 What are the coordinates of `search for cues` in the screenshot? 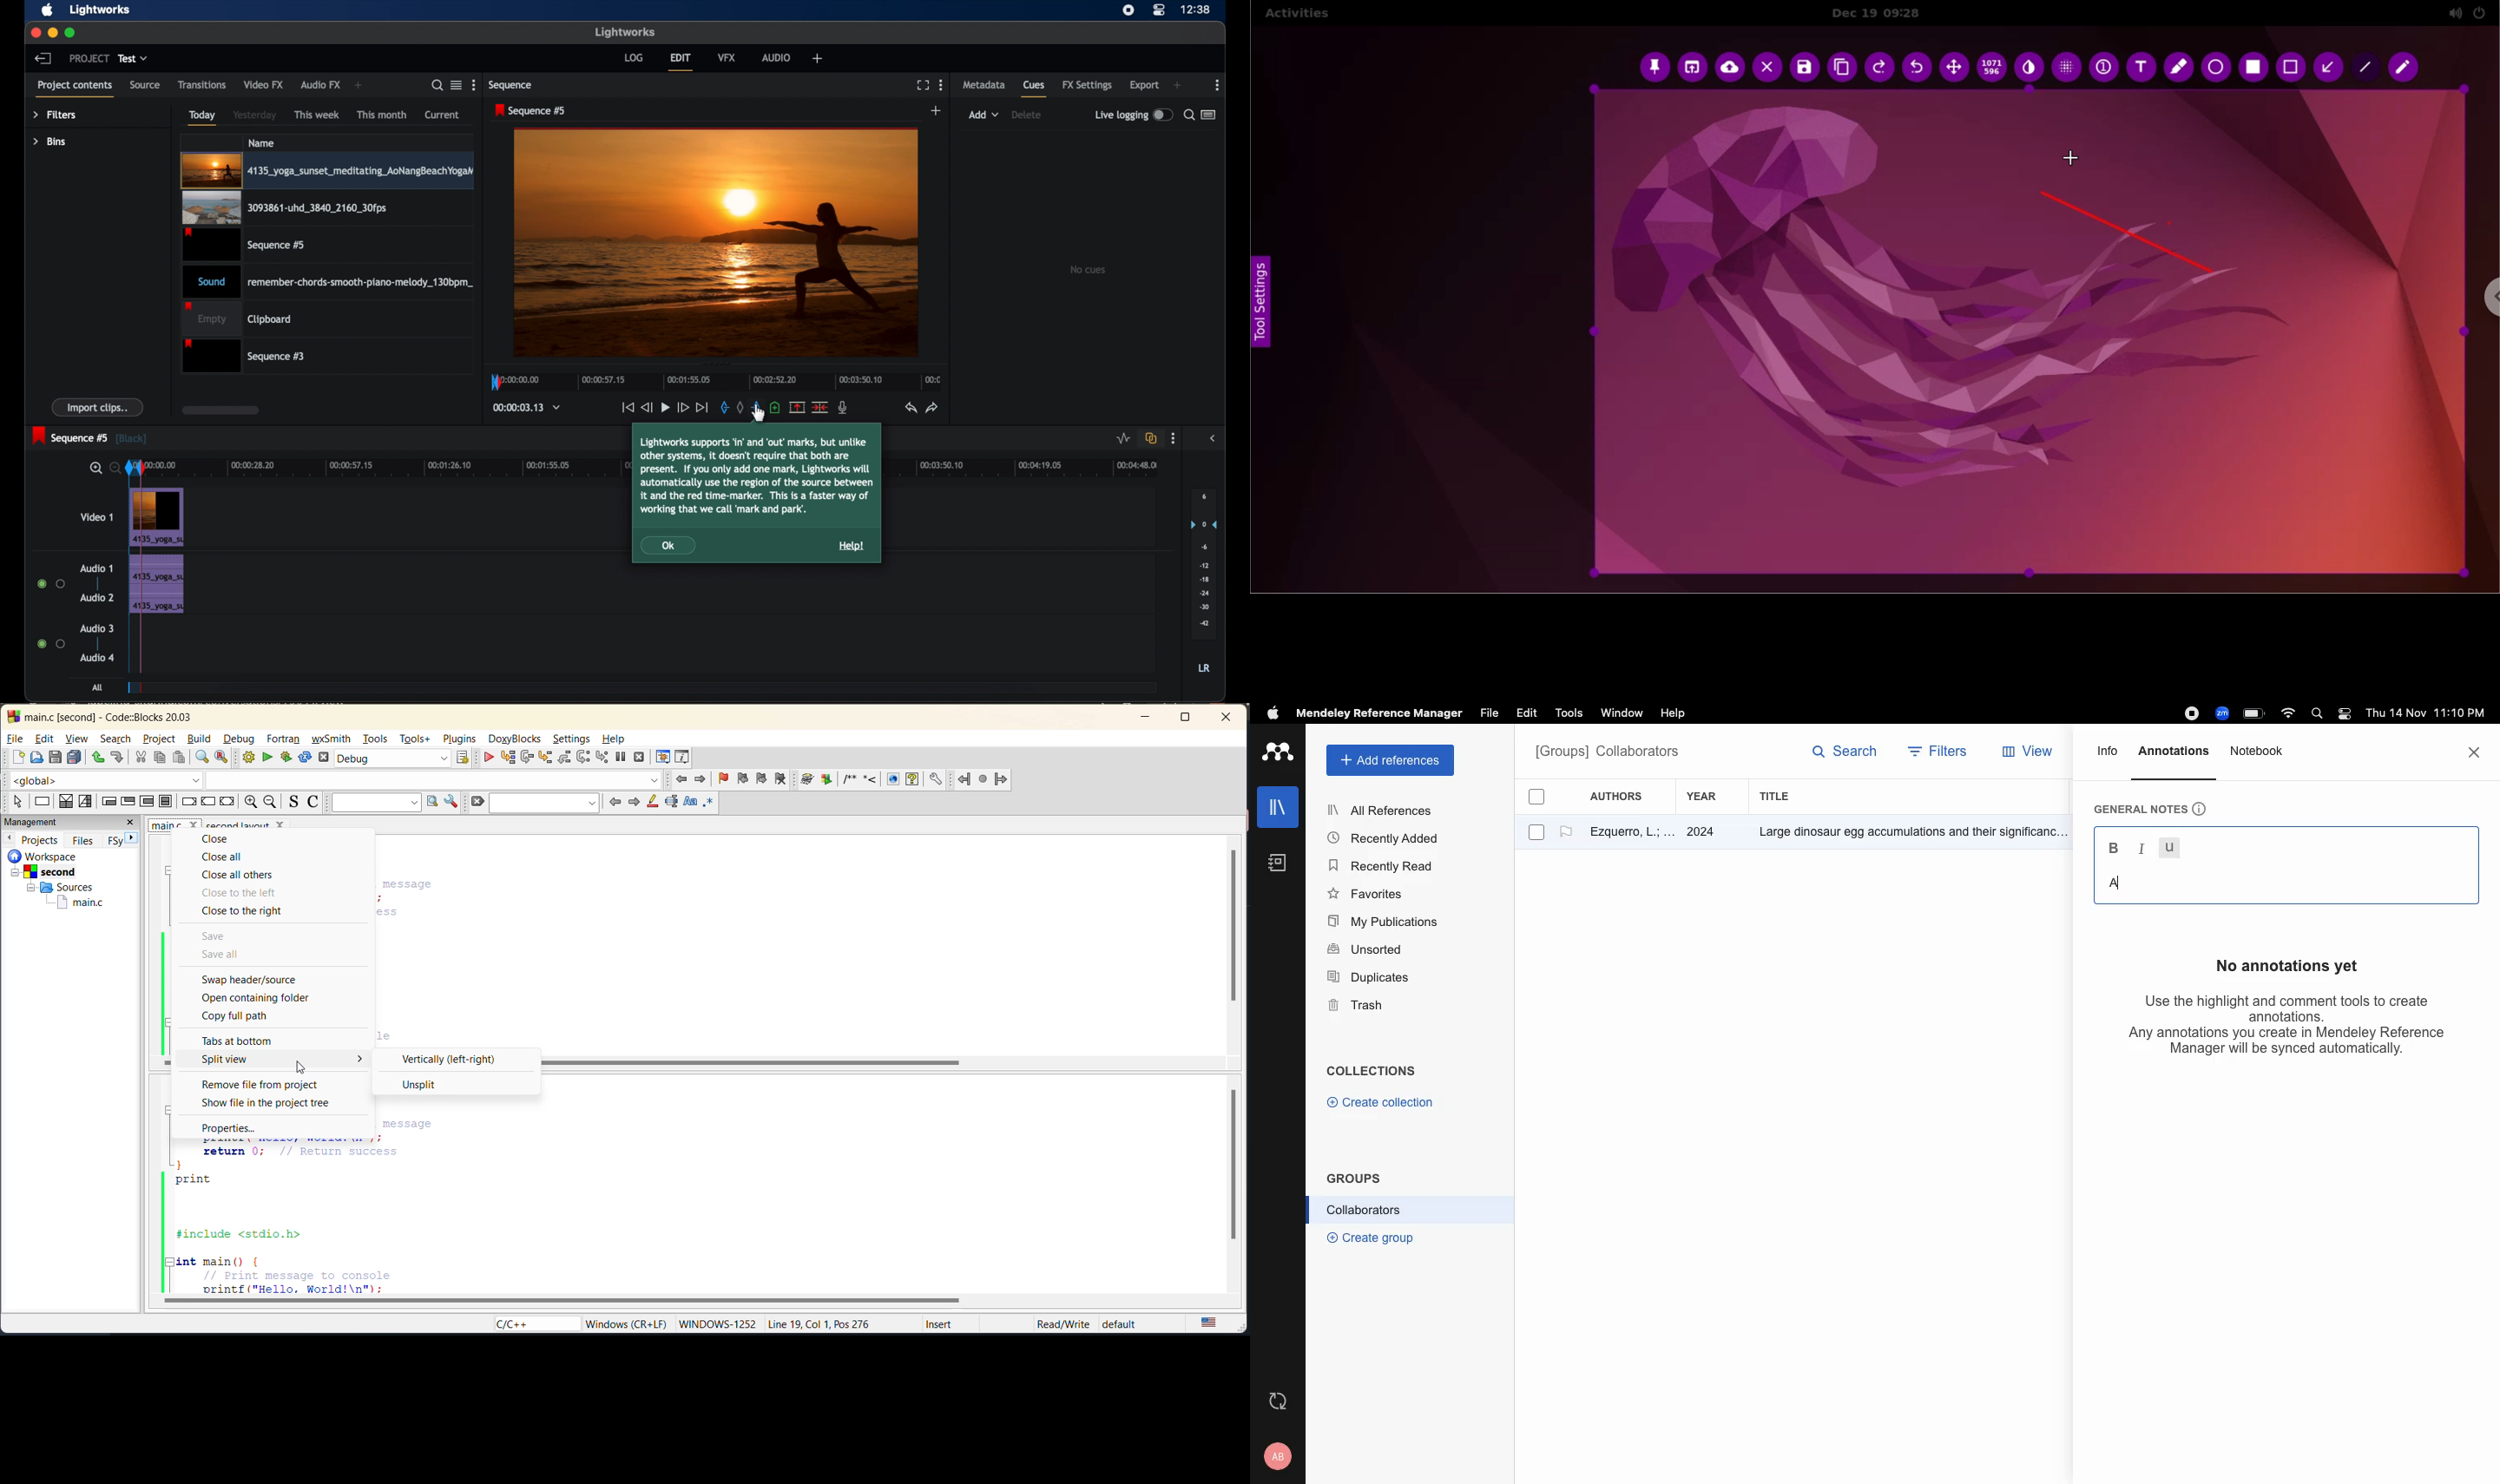 It's located at (1188, 114).